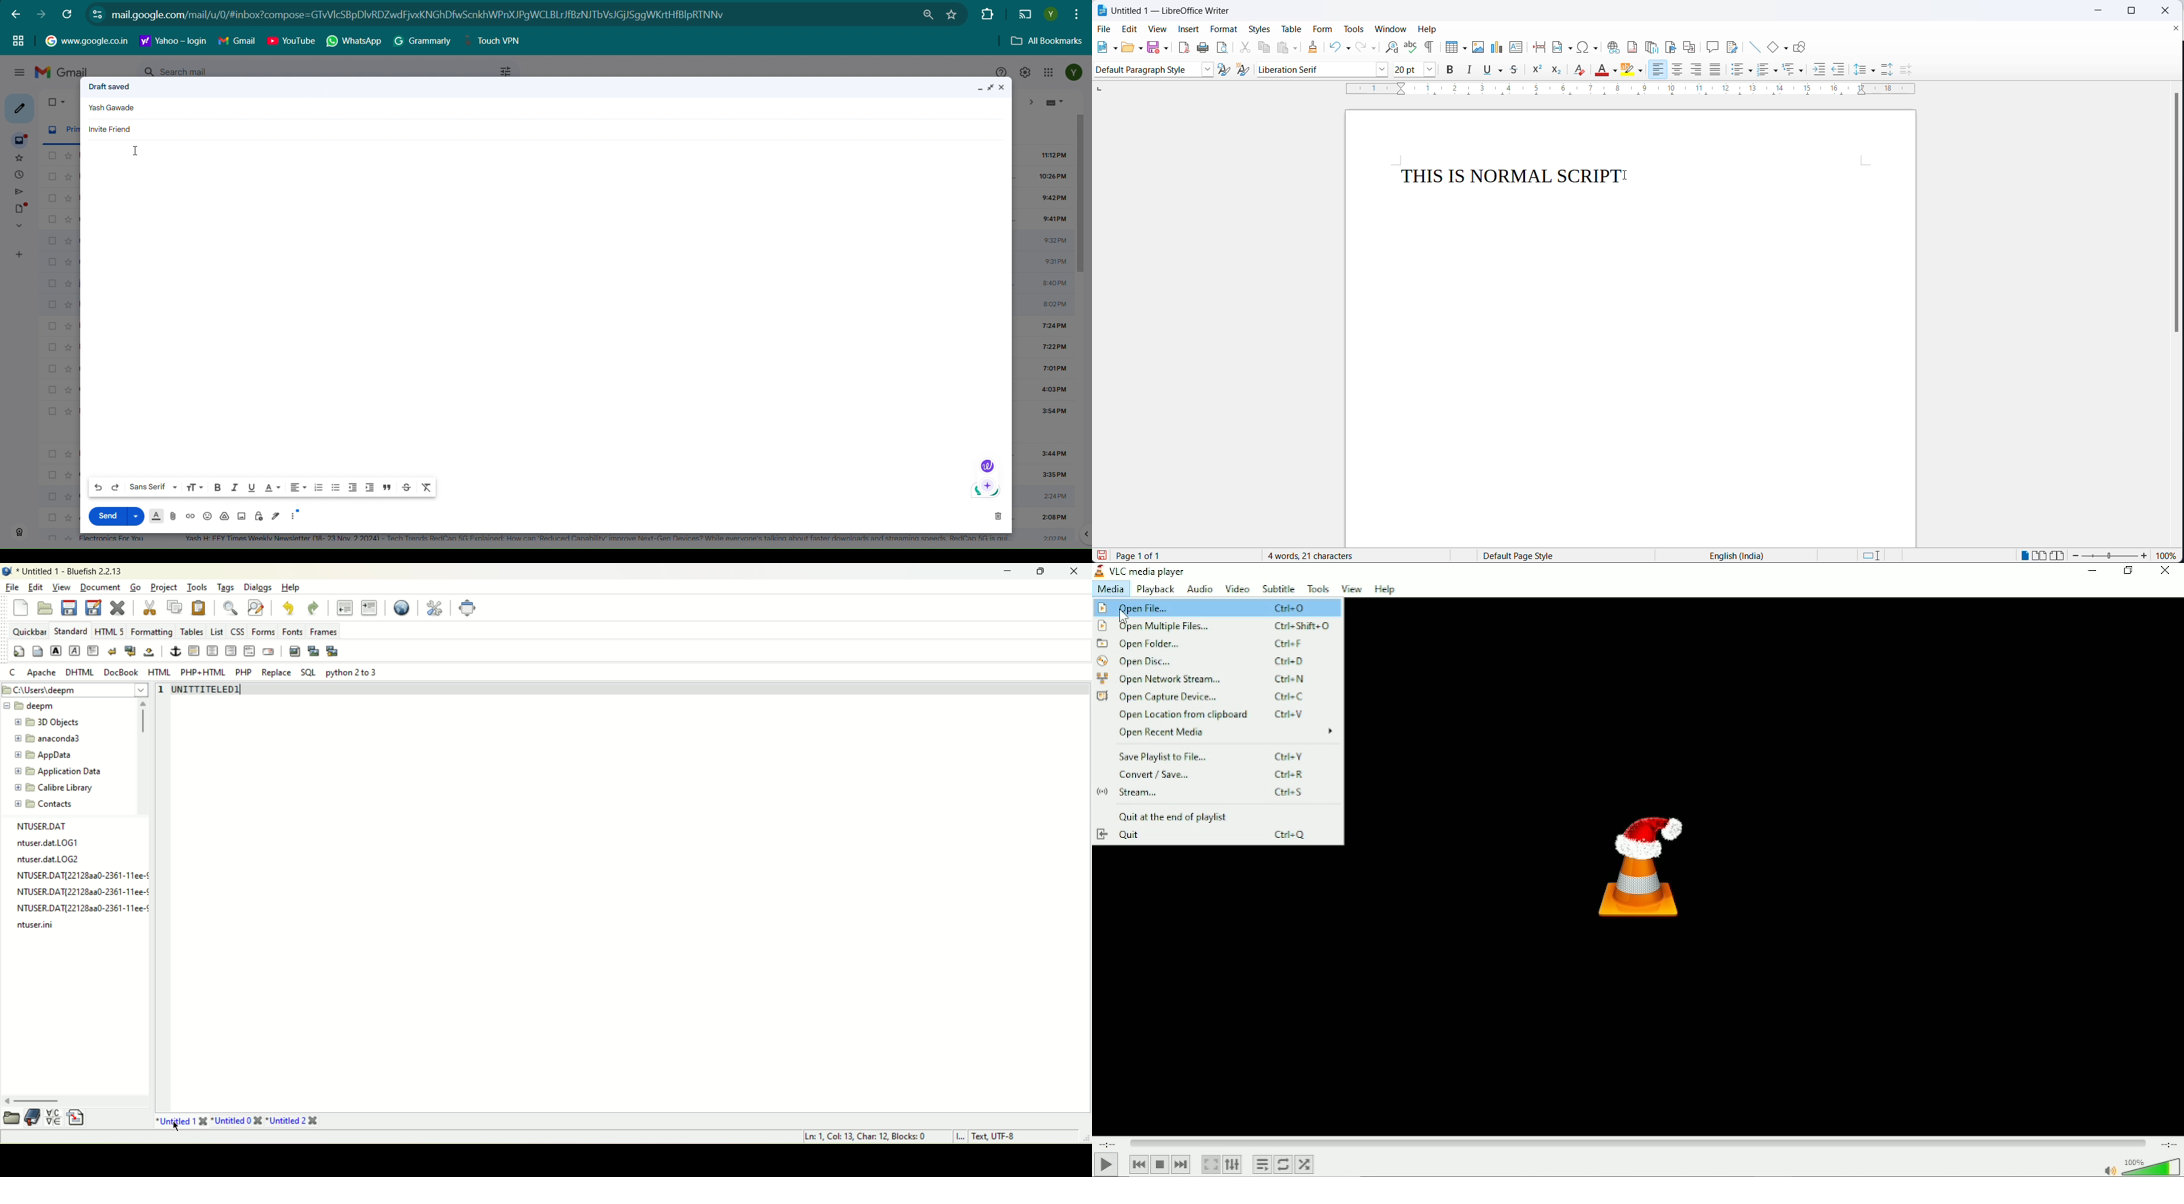 The height and width of the screenshot is (1204, 2184). What do you see at coordinates (13, 672) in the screenshot?
I see `Cc` at bounding box center [13, 672].